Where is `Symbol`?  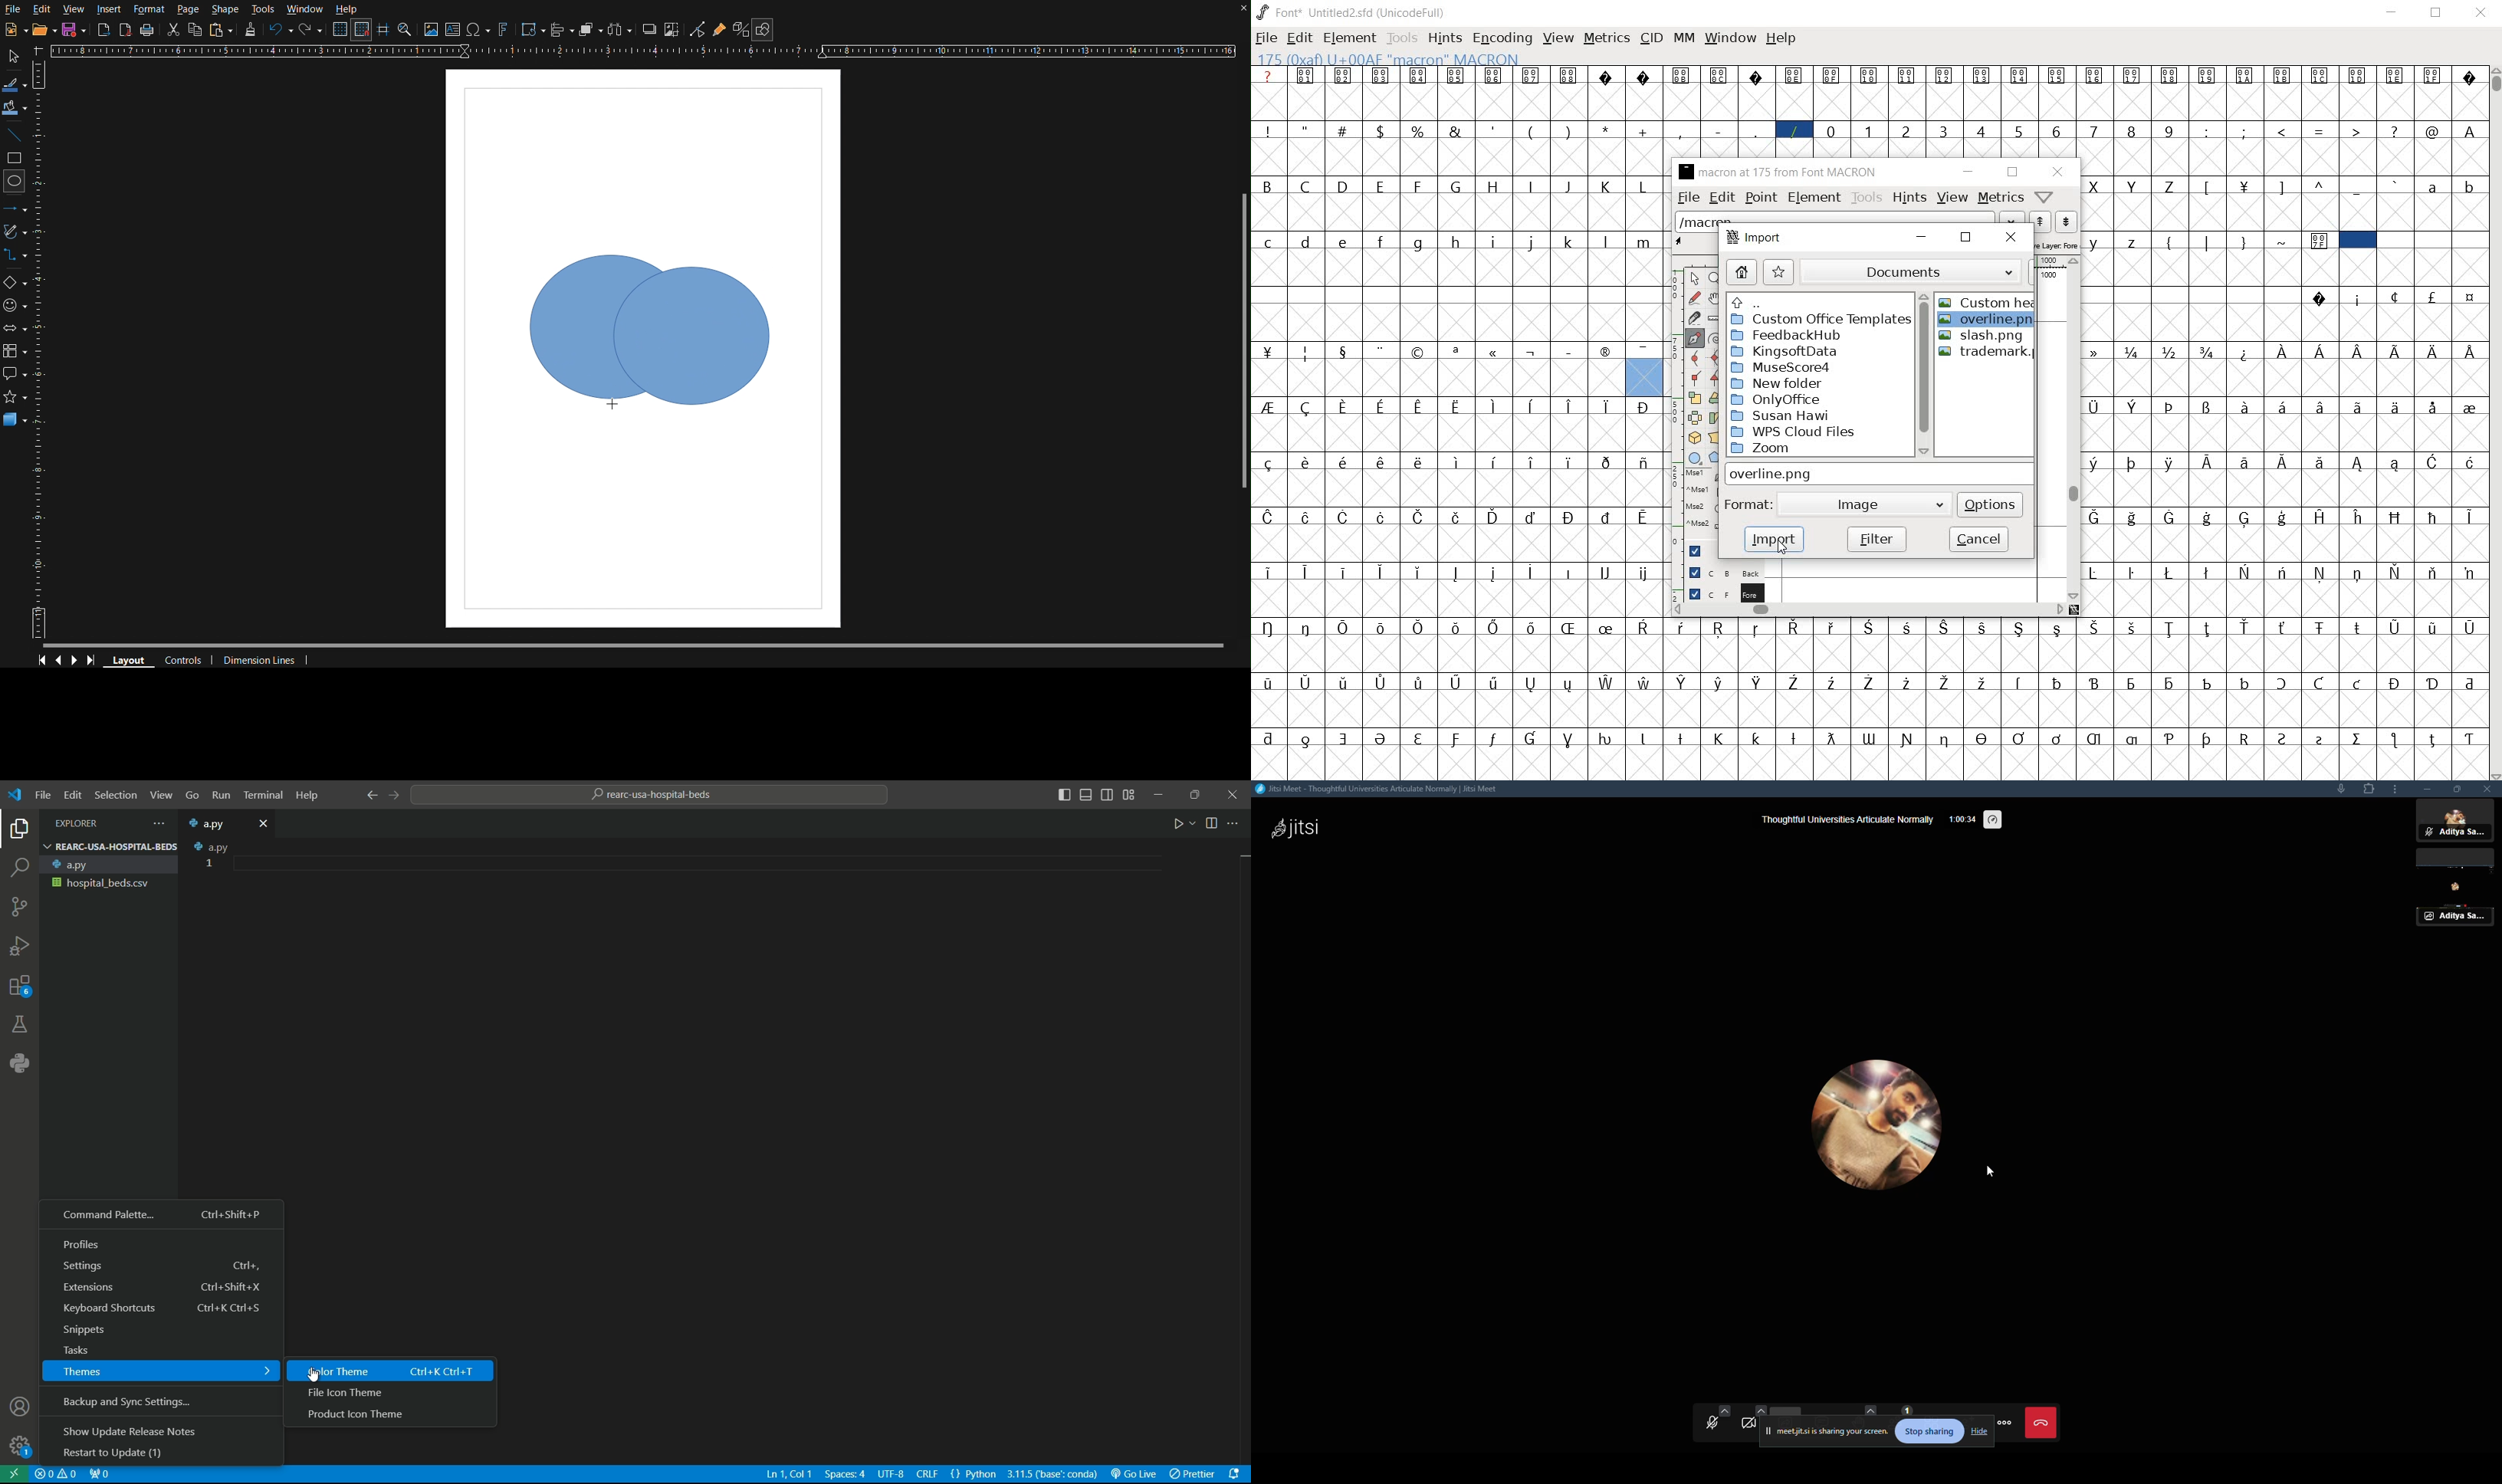
Symbol is located at coordinates (2468, 518).